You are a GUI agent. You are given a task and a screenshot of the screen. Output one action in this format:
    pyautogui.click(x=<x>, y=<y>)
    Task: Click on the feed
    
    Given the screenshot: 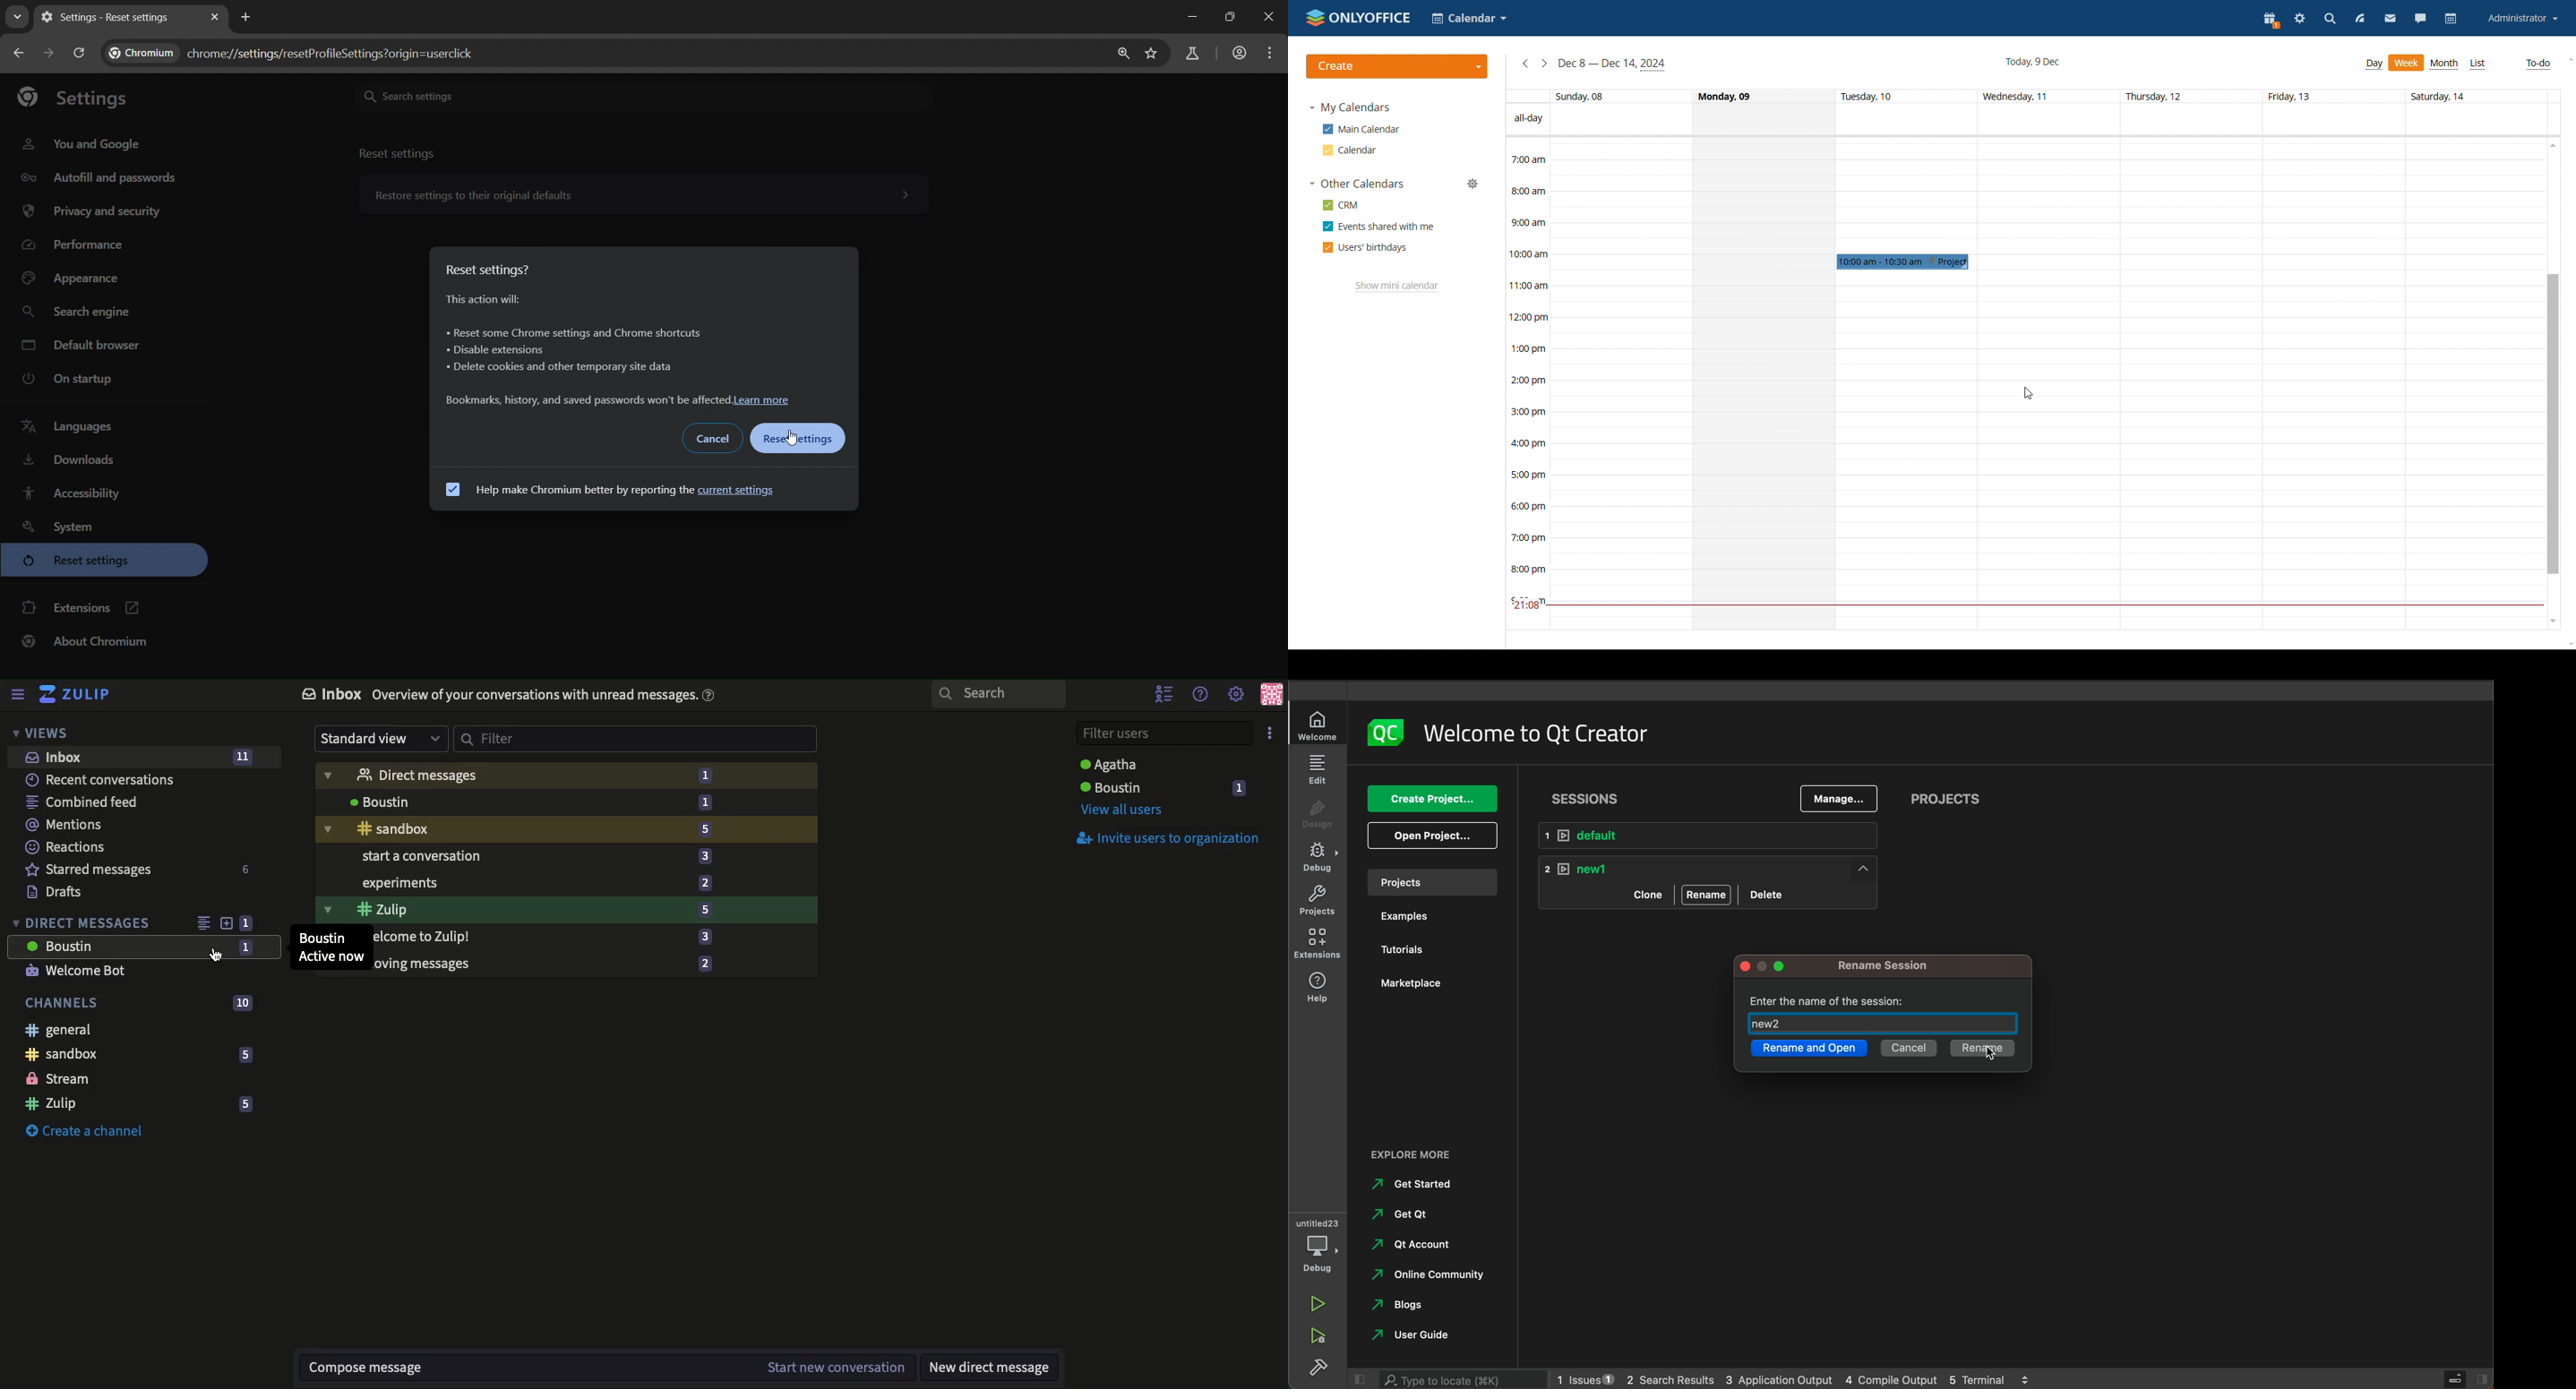 What is the action you would take?
    pyautogui.click(x=2360, y=19)
    